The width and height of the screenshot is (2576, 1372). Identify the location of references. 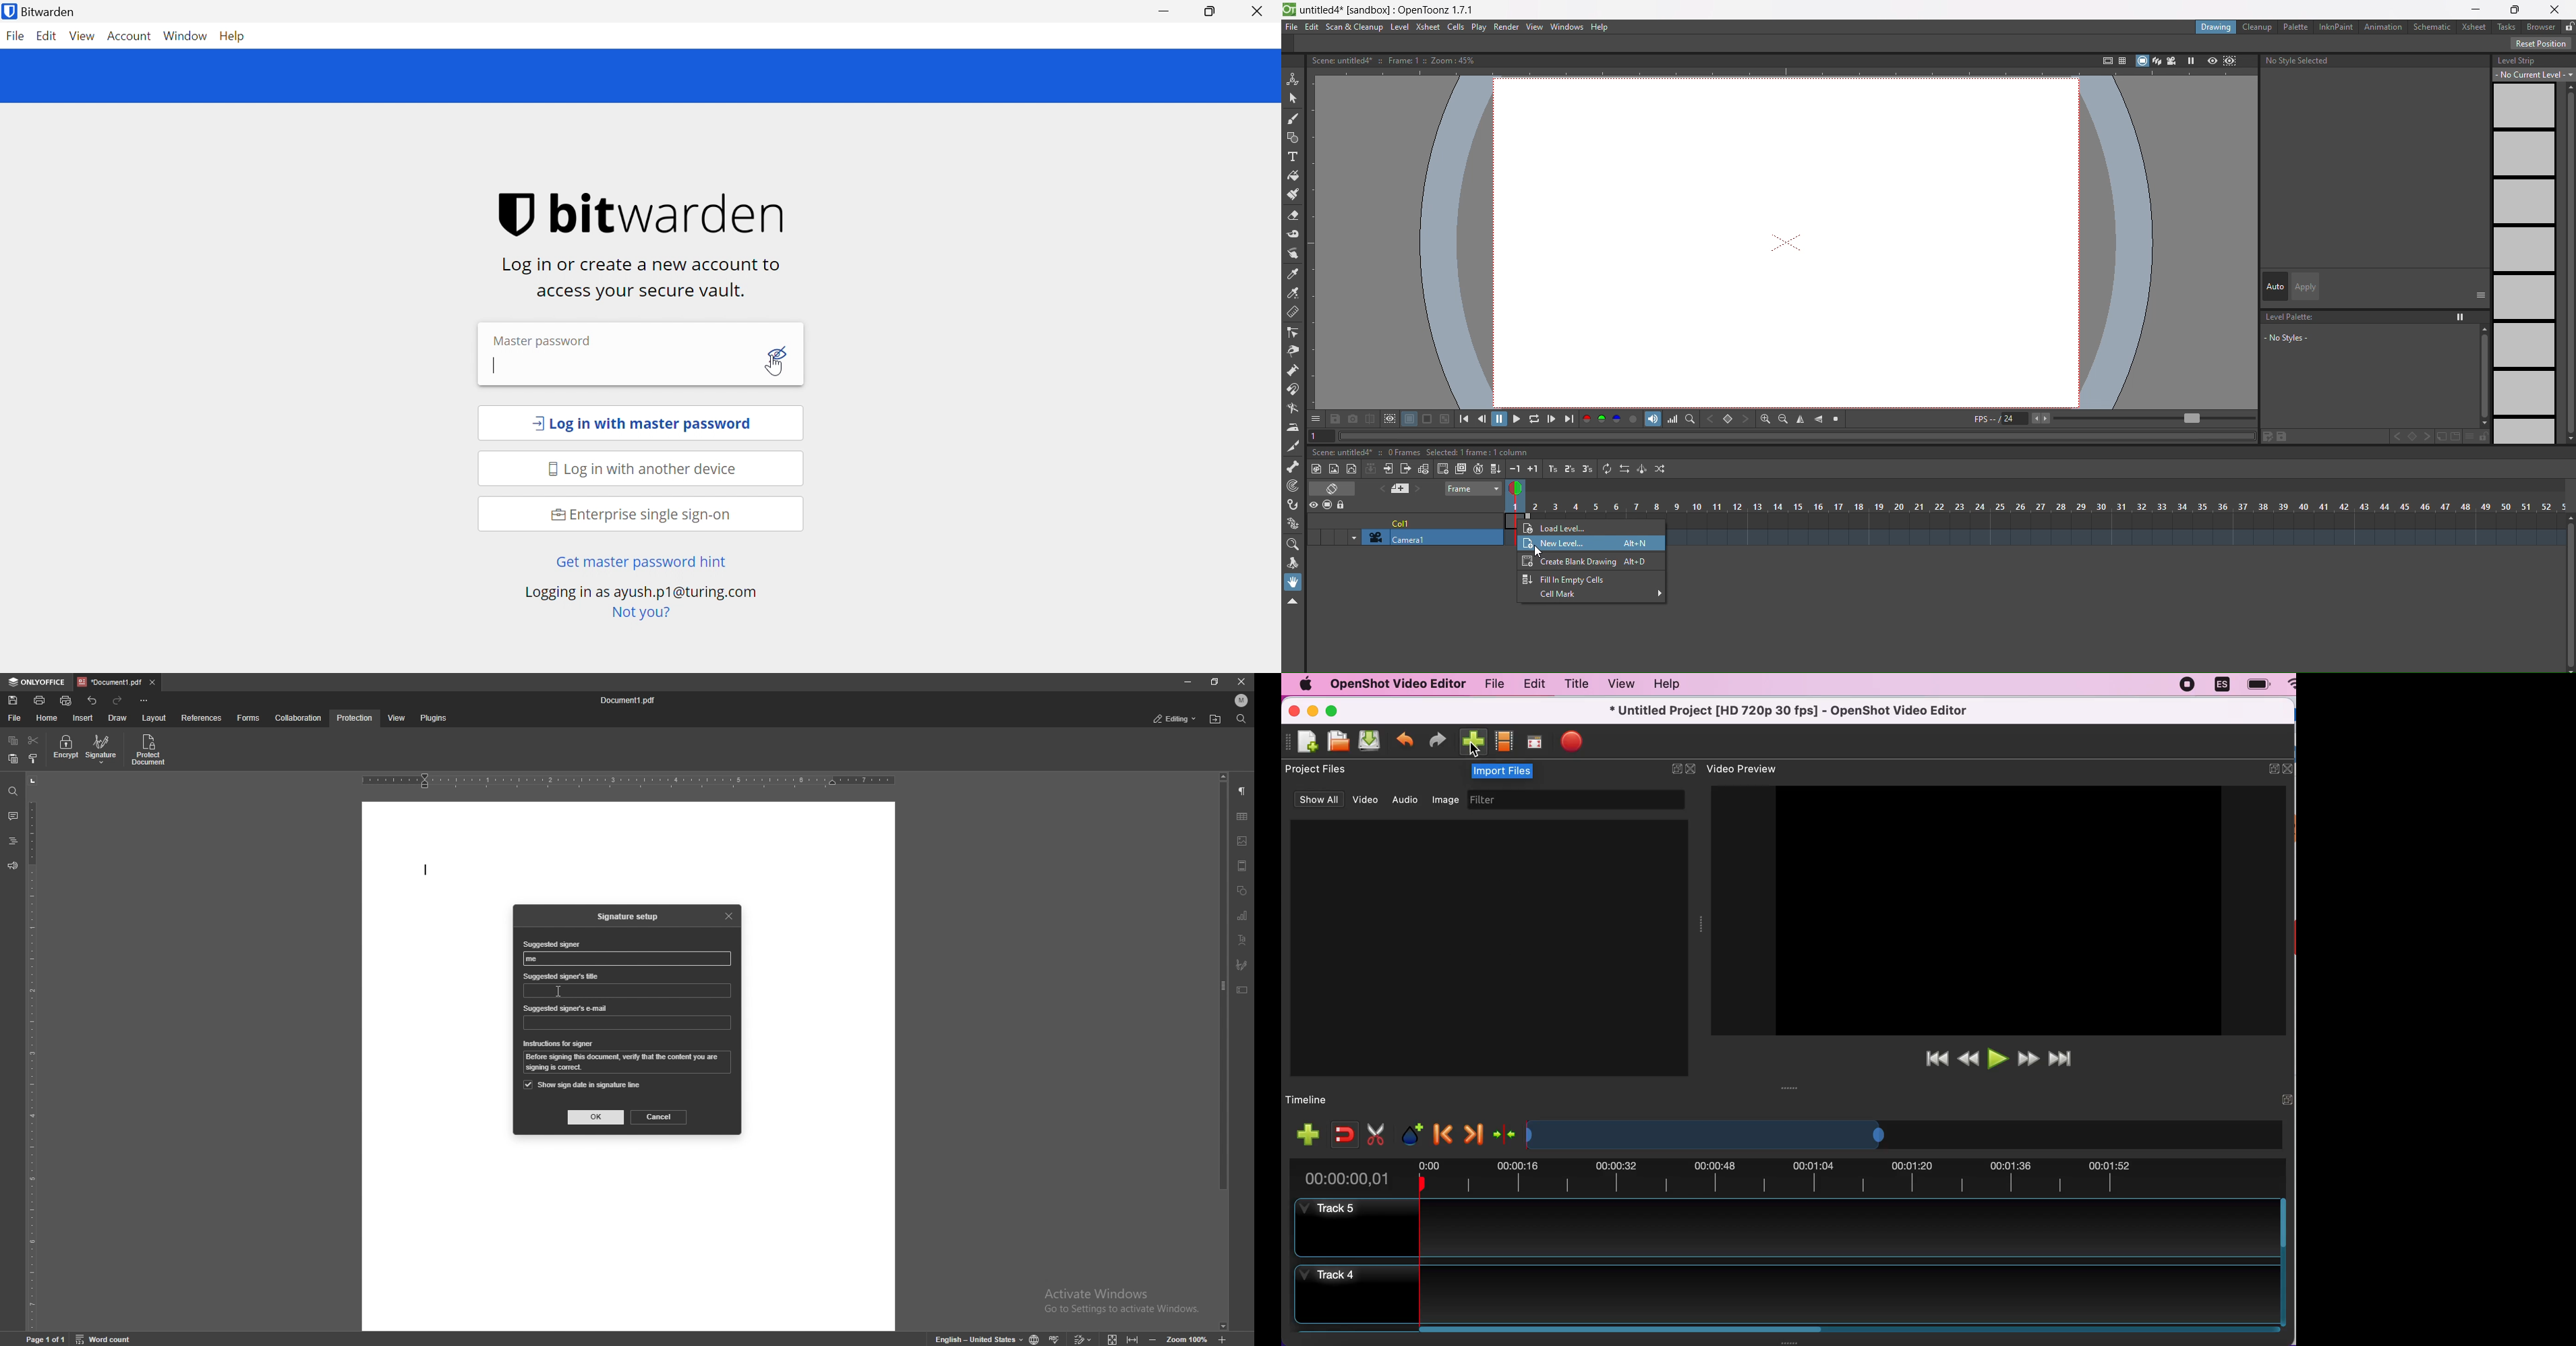
(203, 717).